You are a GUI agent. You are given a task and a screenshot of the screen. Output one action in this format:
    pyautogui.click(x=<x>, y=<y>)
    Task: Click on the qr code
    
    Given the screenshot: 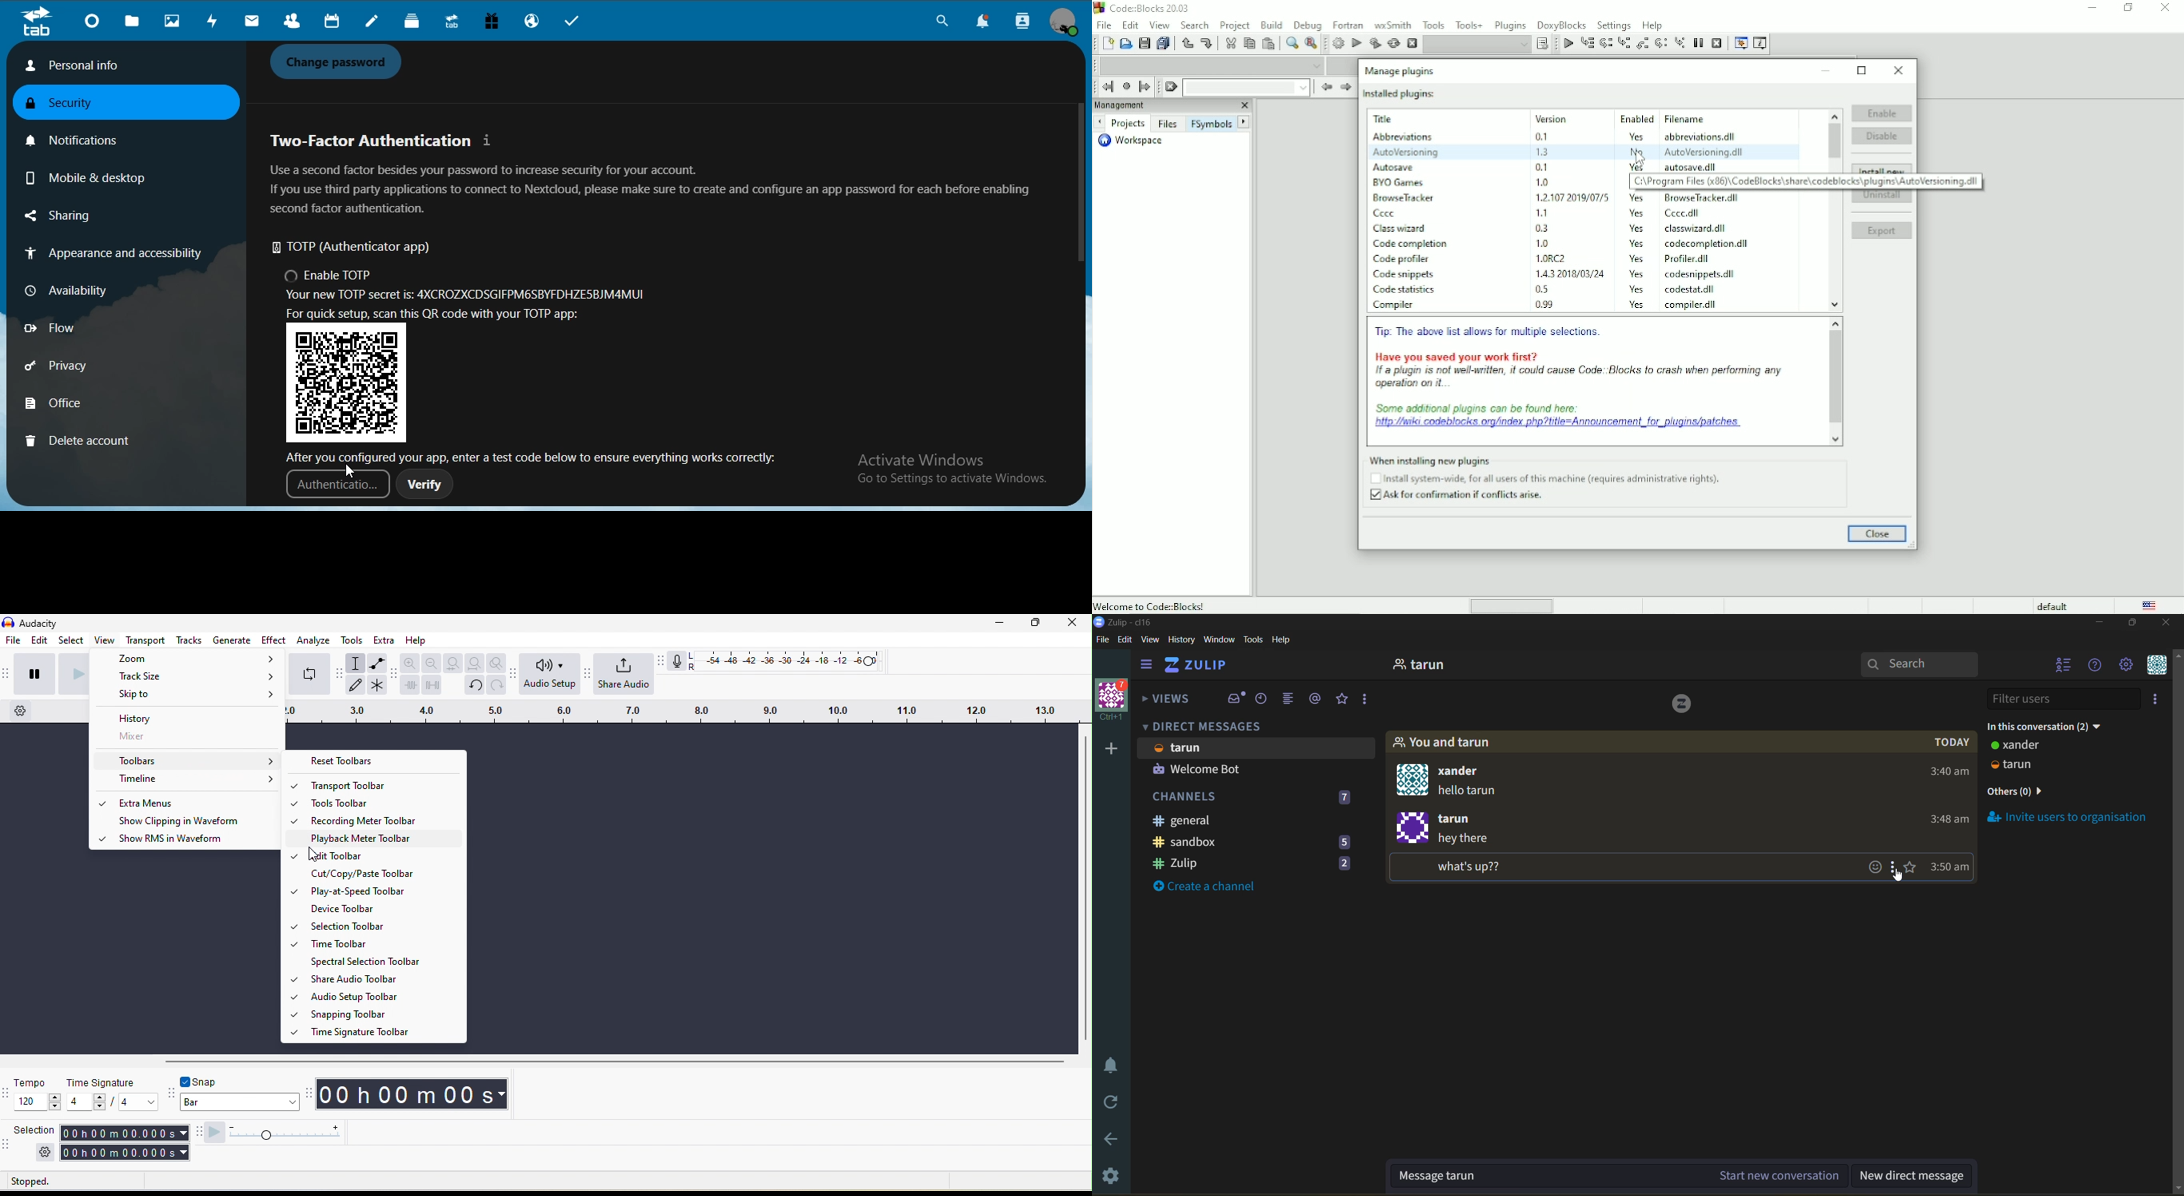 What is the action you would take?
    pyautogui.click(x=349, y=383)
    